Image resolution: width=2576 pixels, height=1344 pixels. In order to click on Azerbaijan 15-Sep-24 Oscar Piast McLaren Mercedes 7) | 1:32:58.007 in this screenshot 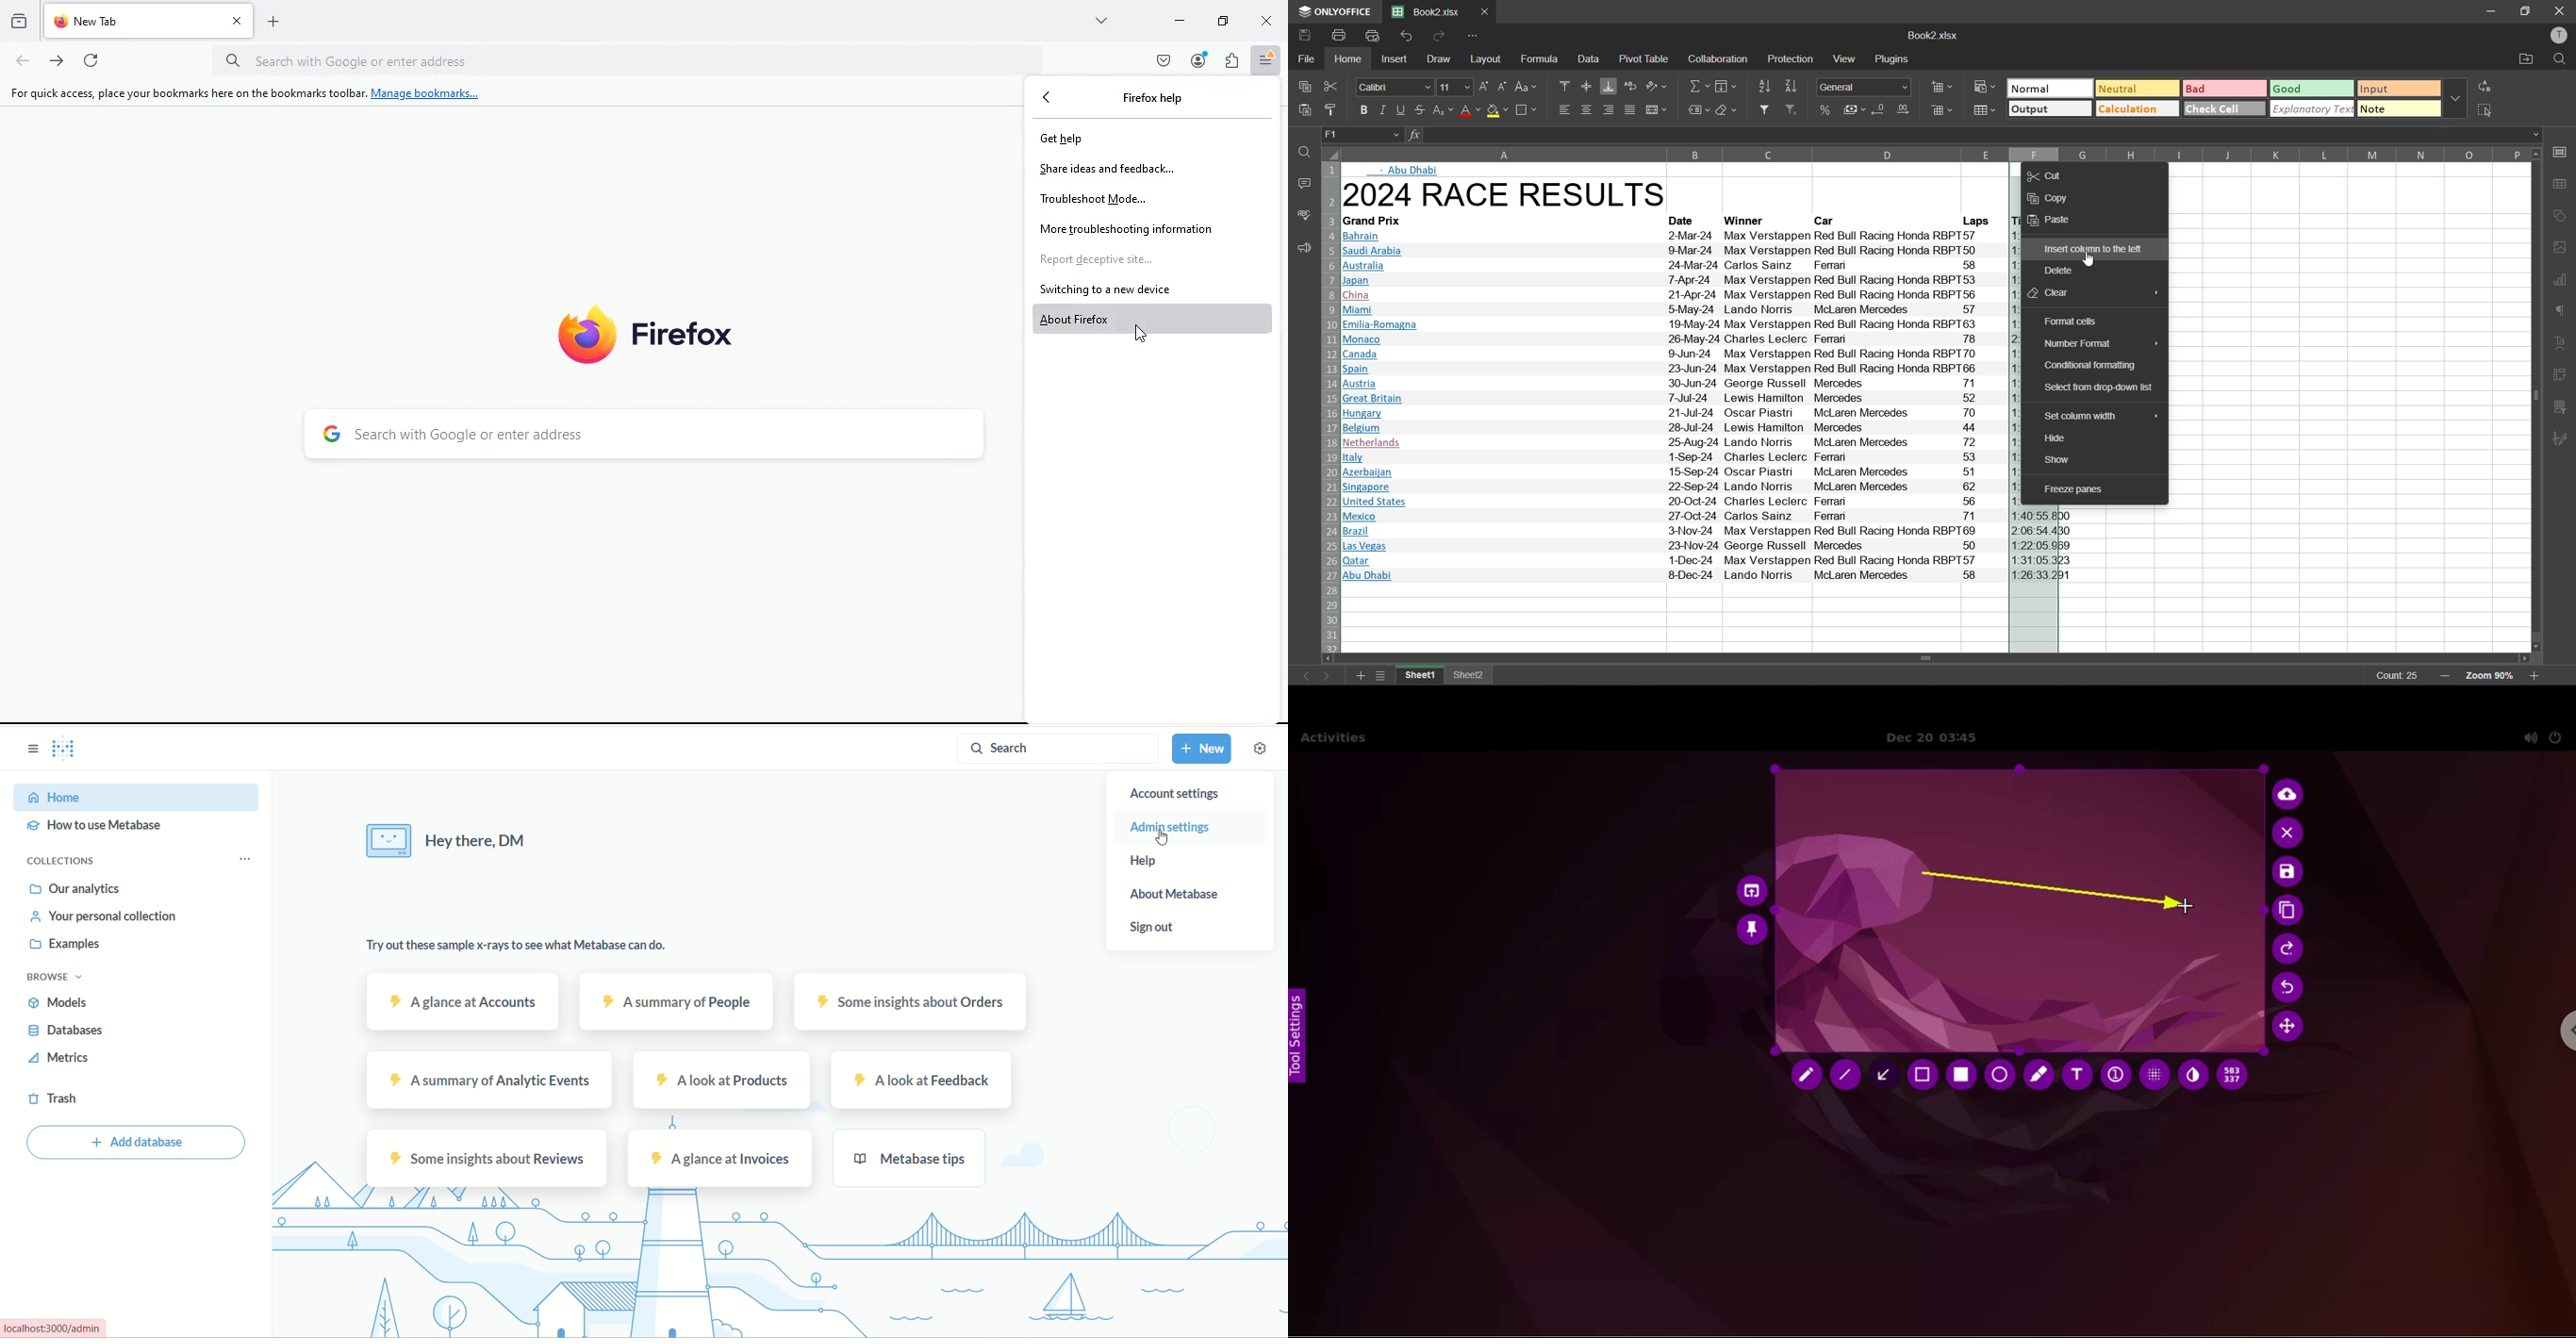, I will do `click(1670, 472)`.